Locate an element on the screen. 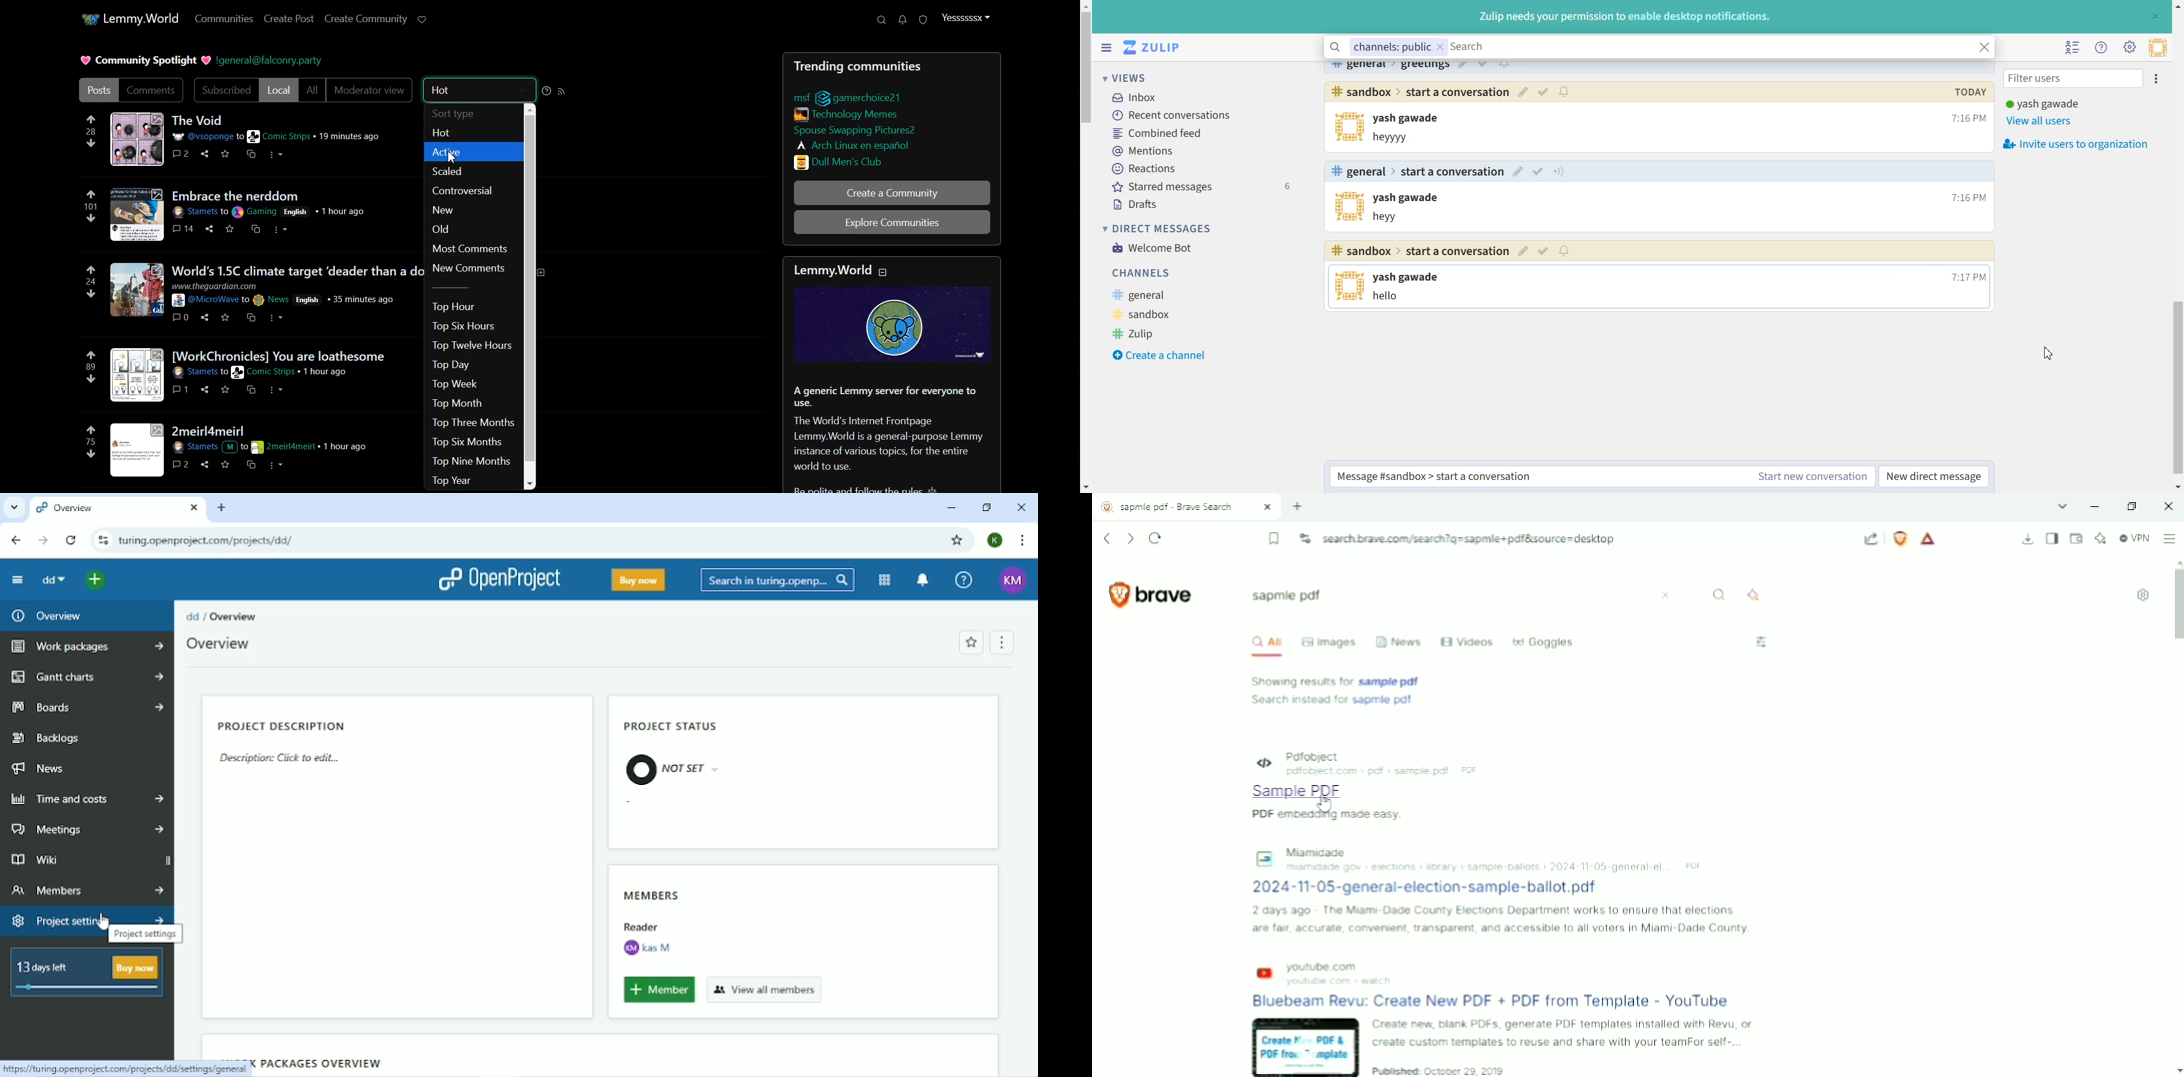 The image size is (2184, 1092). Edit topic is located at coordinates (1524, 252).